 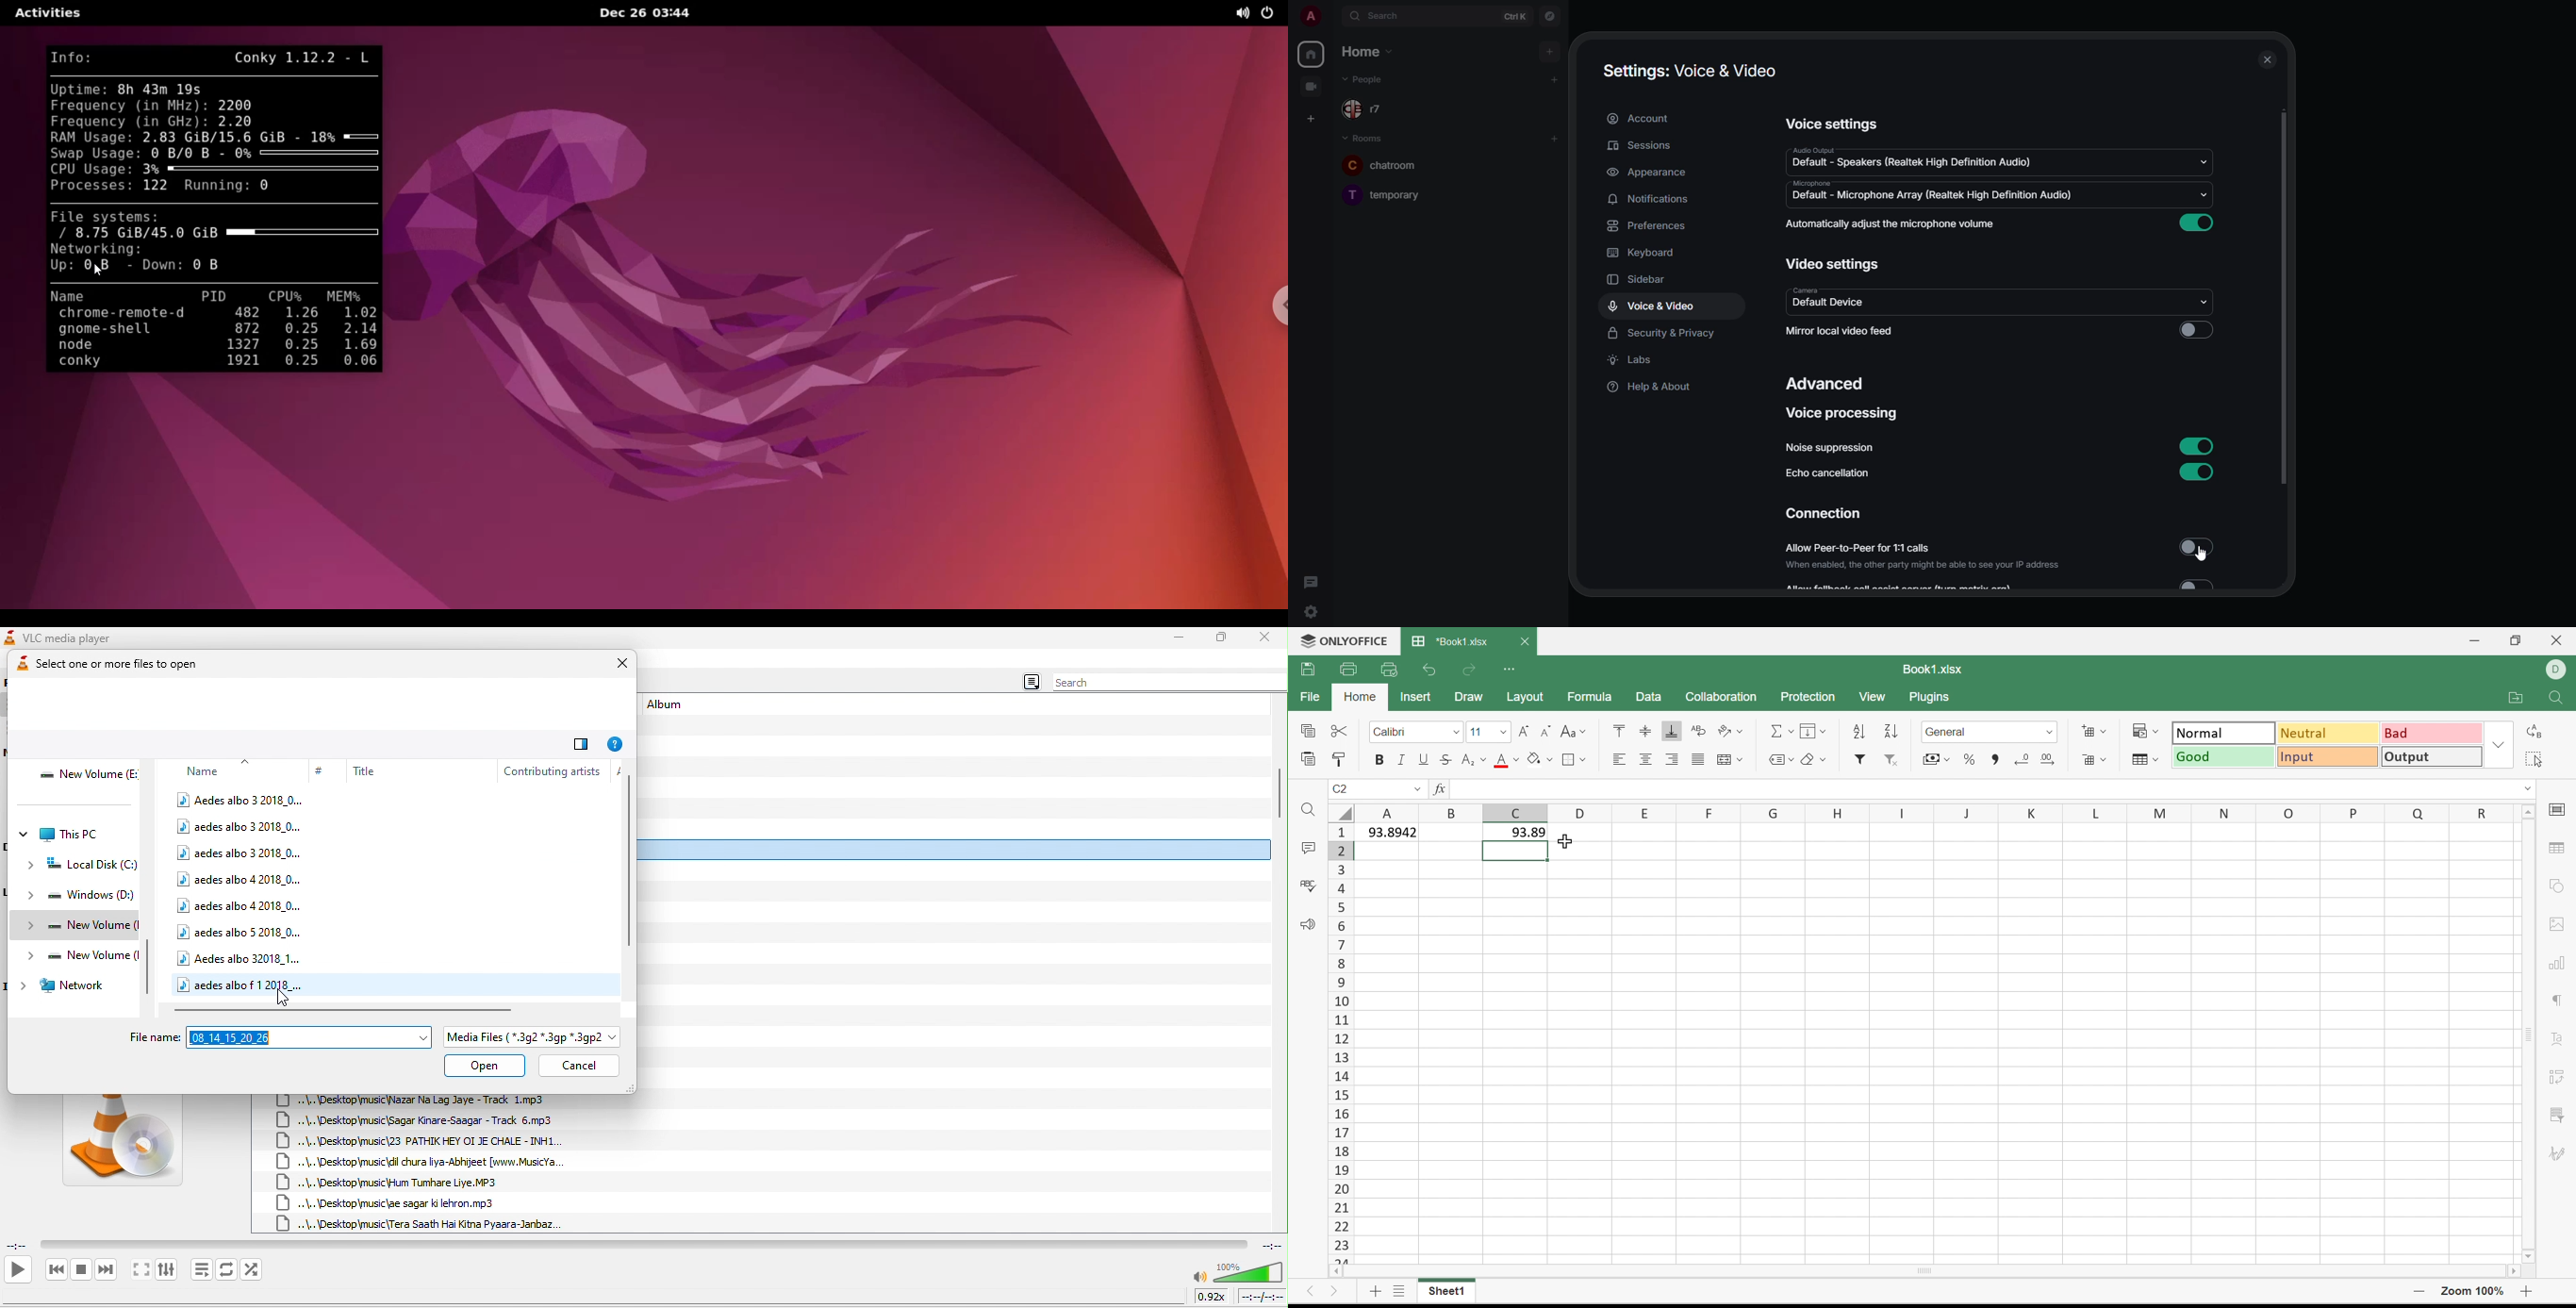 I want to click on next media, so click(x=107, y=1271).